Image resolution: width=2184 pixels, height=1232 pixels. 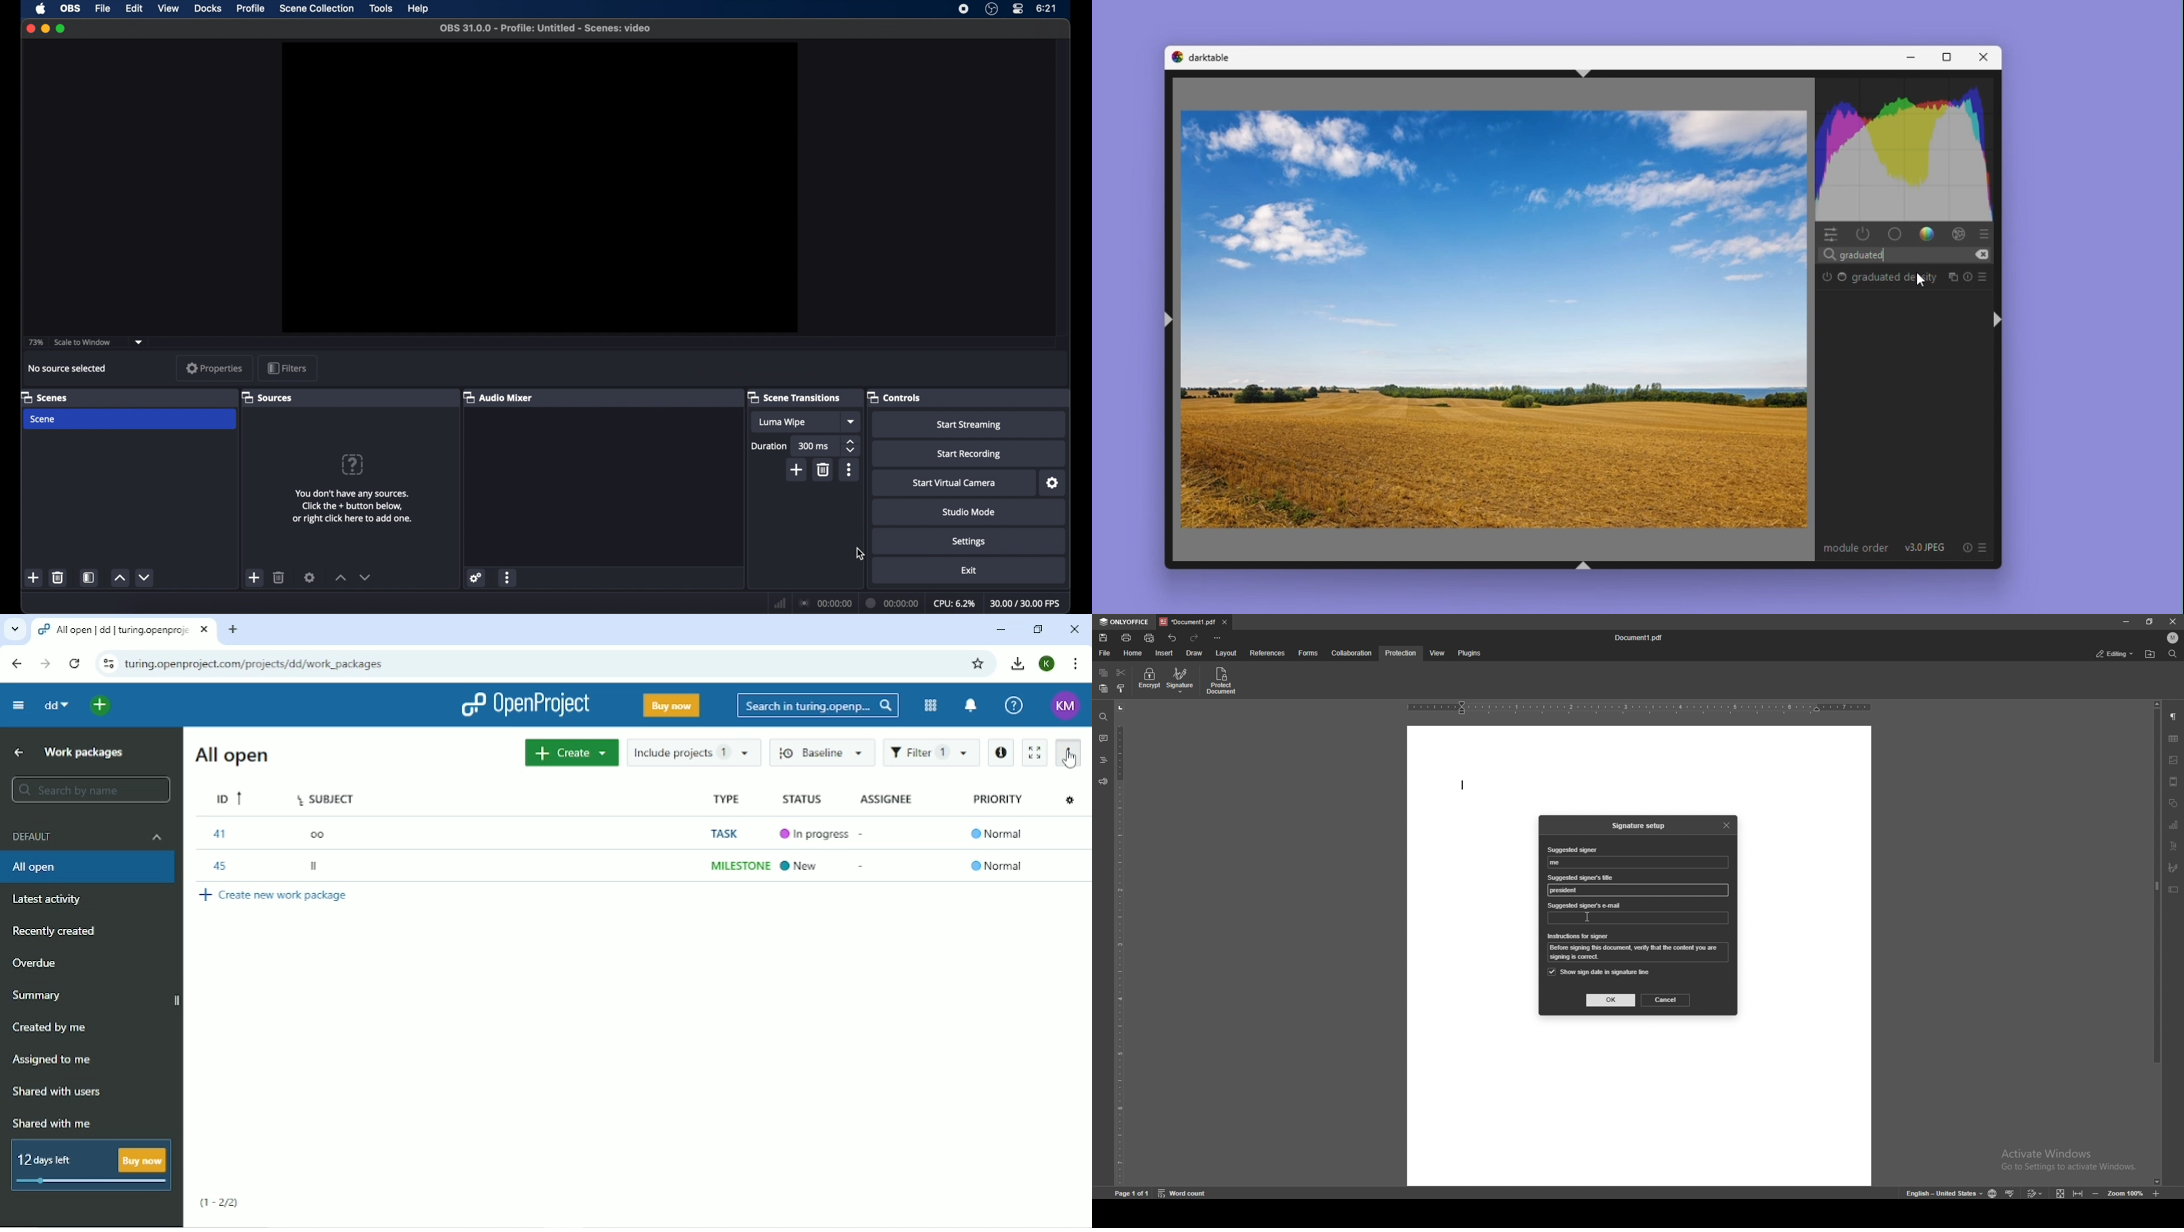 I want to click on draw, so click(x=1194, y=653).